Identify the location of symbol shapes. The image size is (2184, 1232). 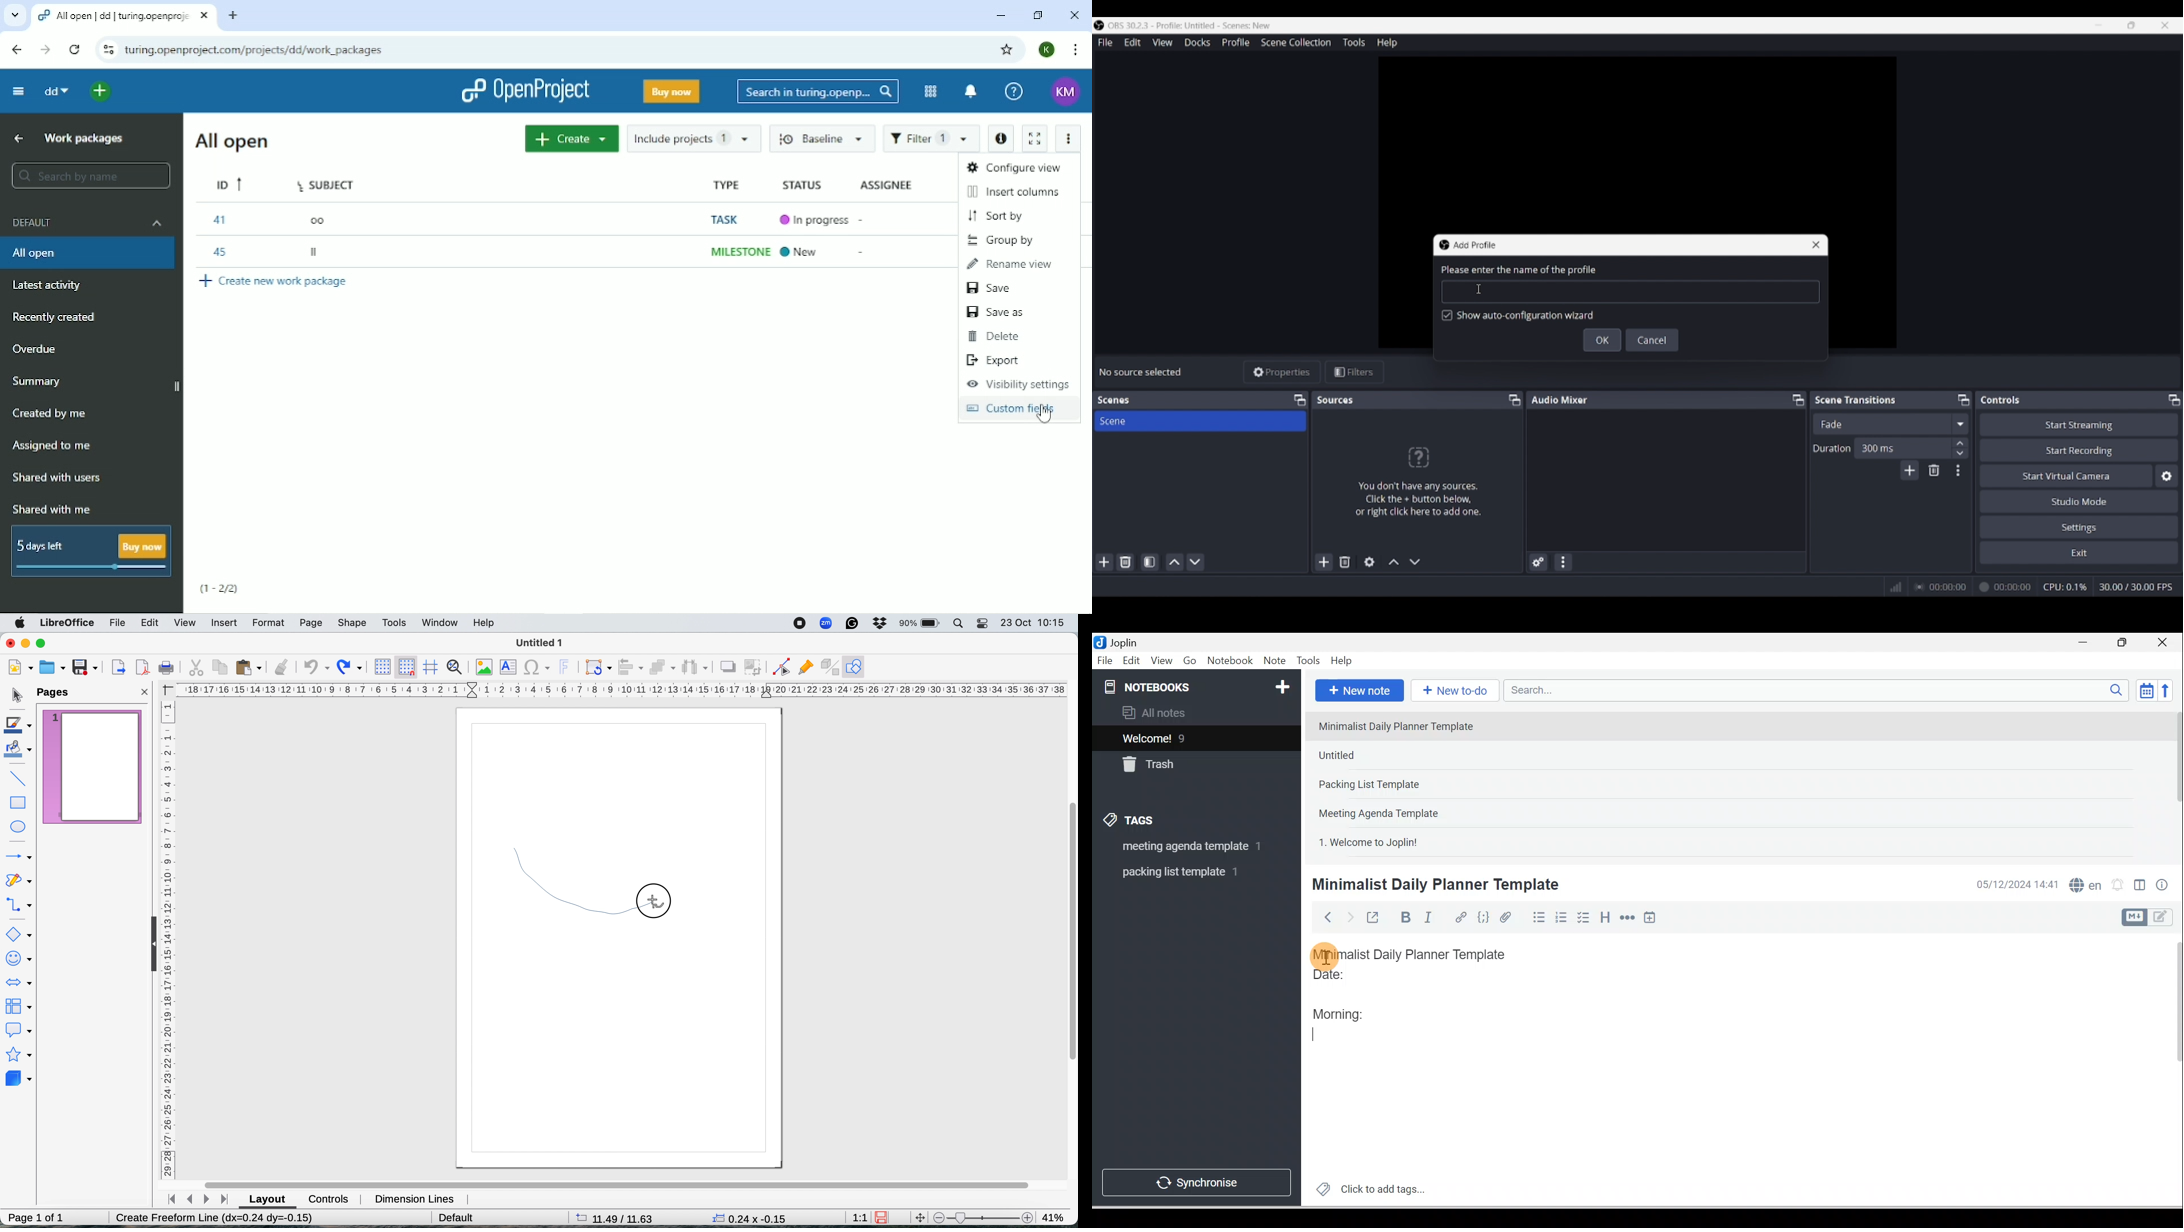
(20, 959).